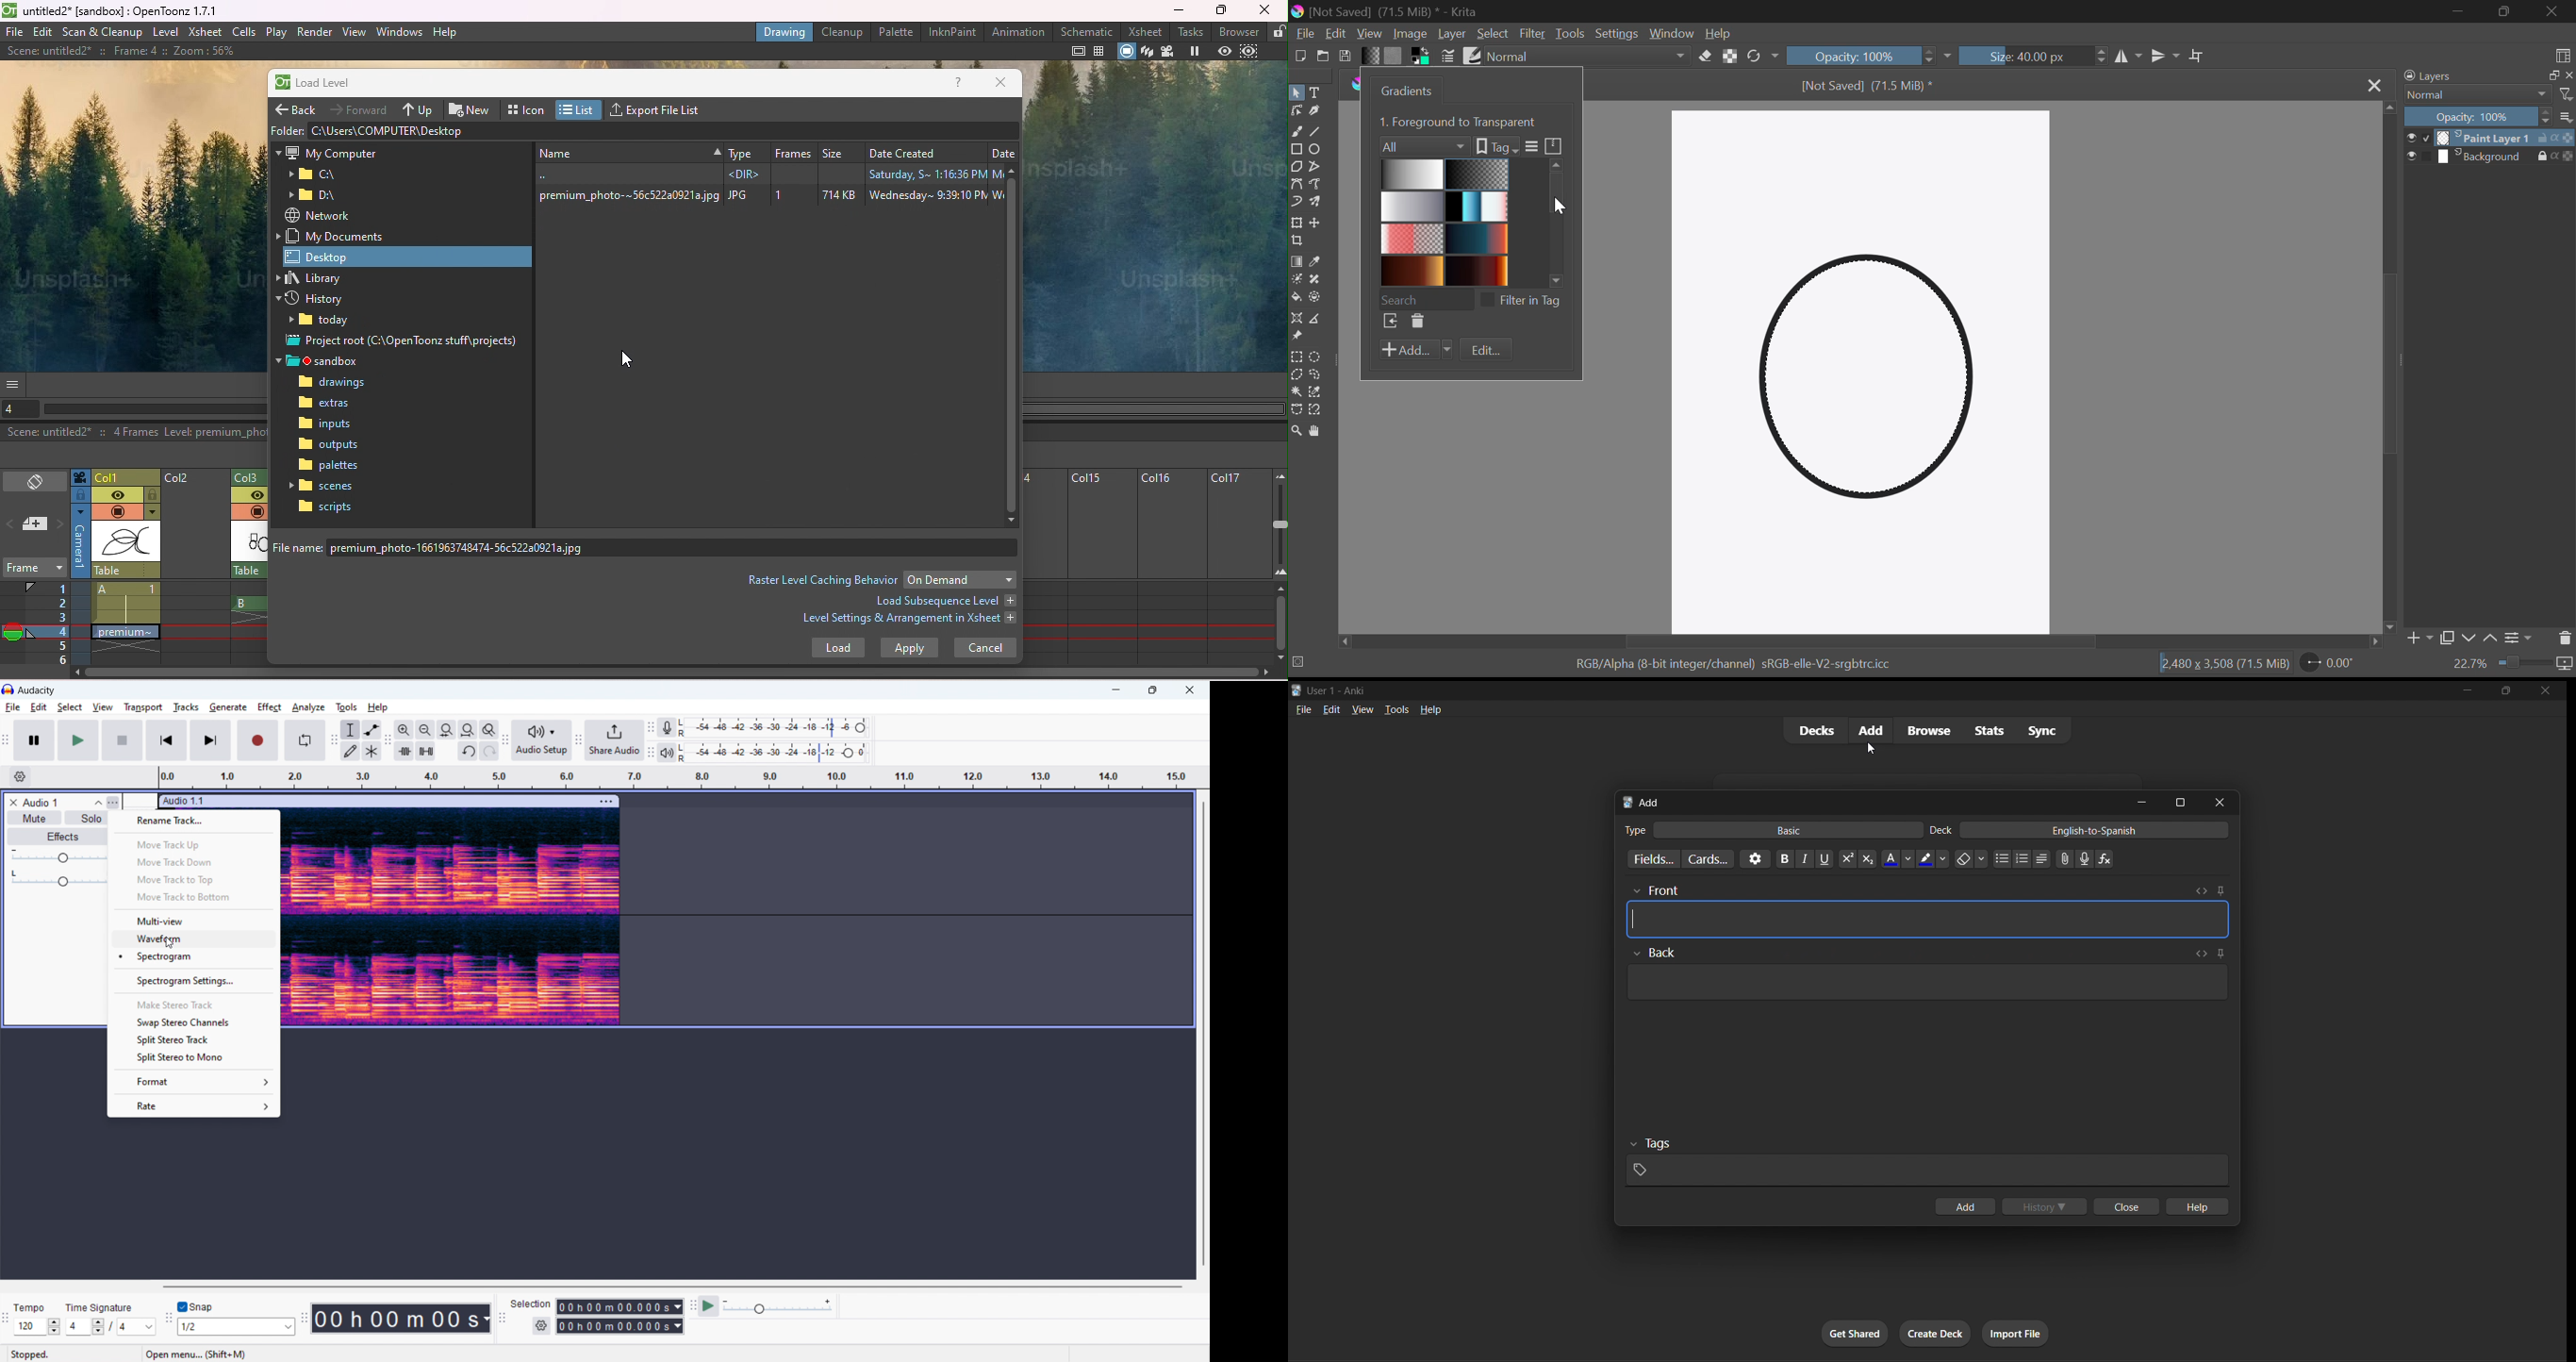 The width and height of the screenshot is (2576, 1372). I want to click on RGB/Alpha (8-bit integer/channel) sRGB-elle-V2-srgbtrc.icc, so click(1736, 664).